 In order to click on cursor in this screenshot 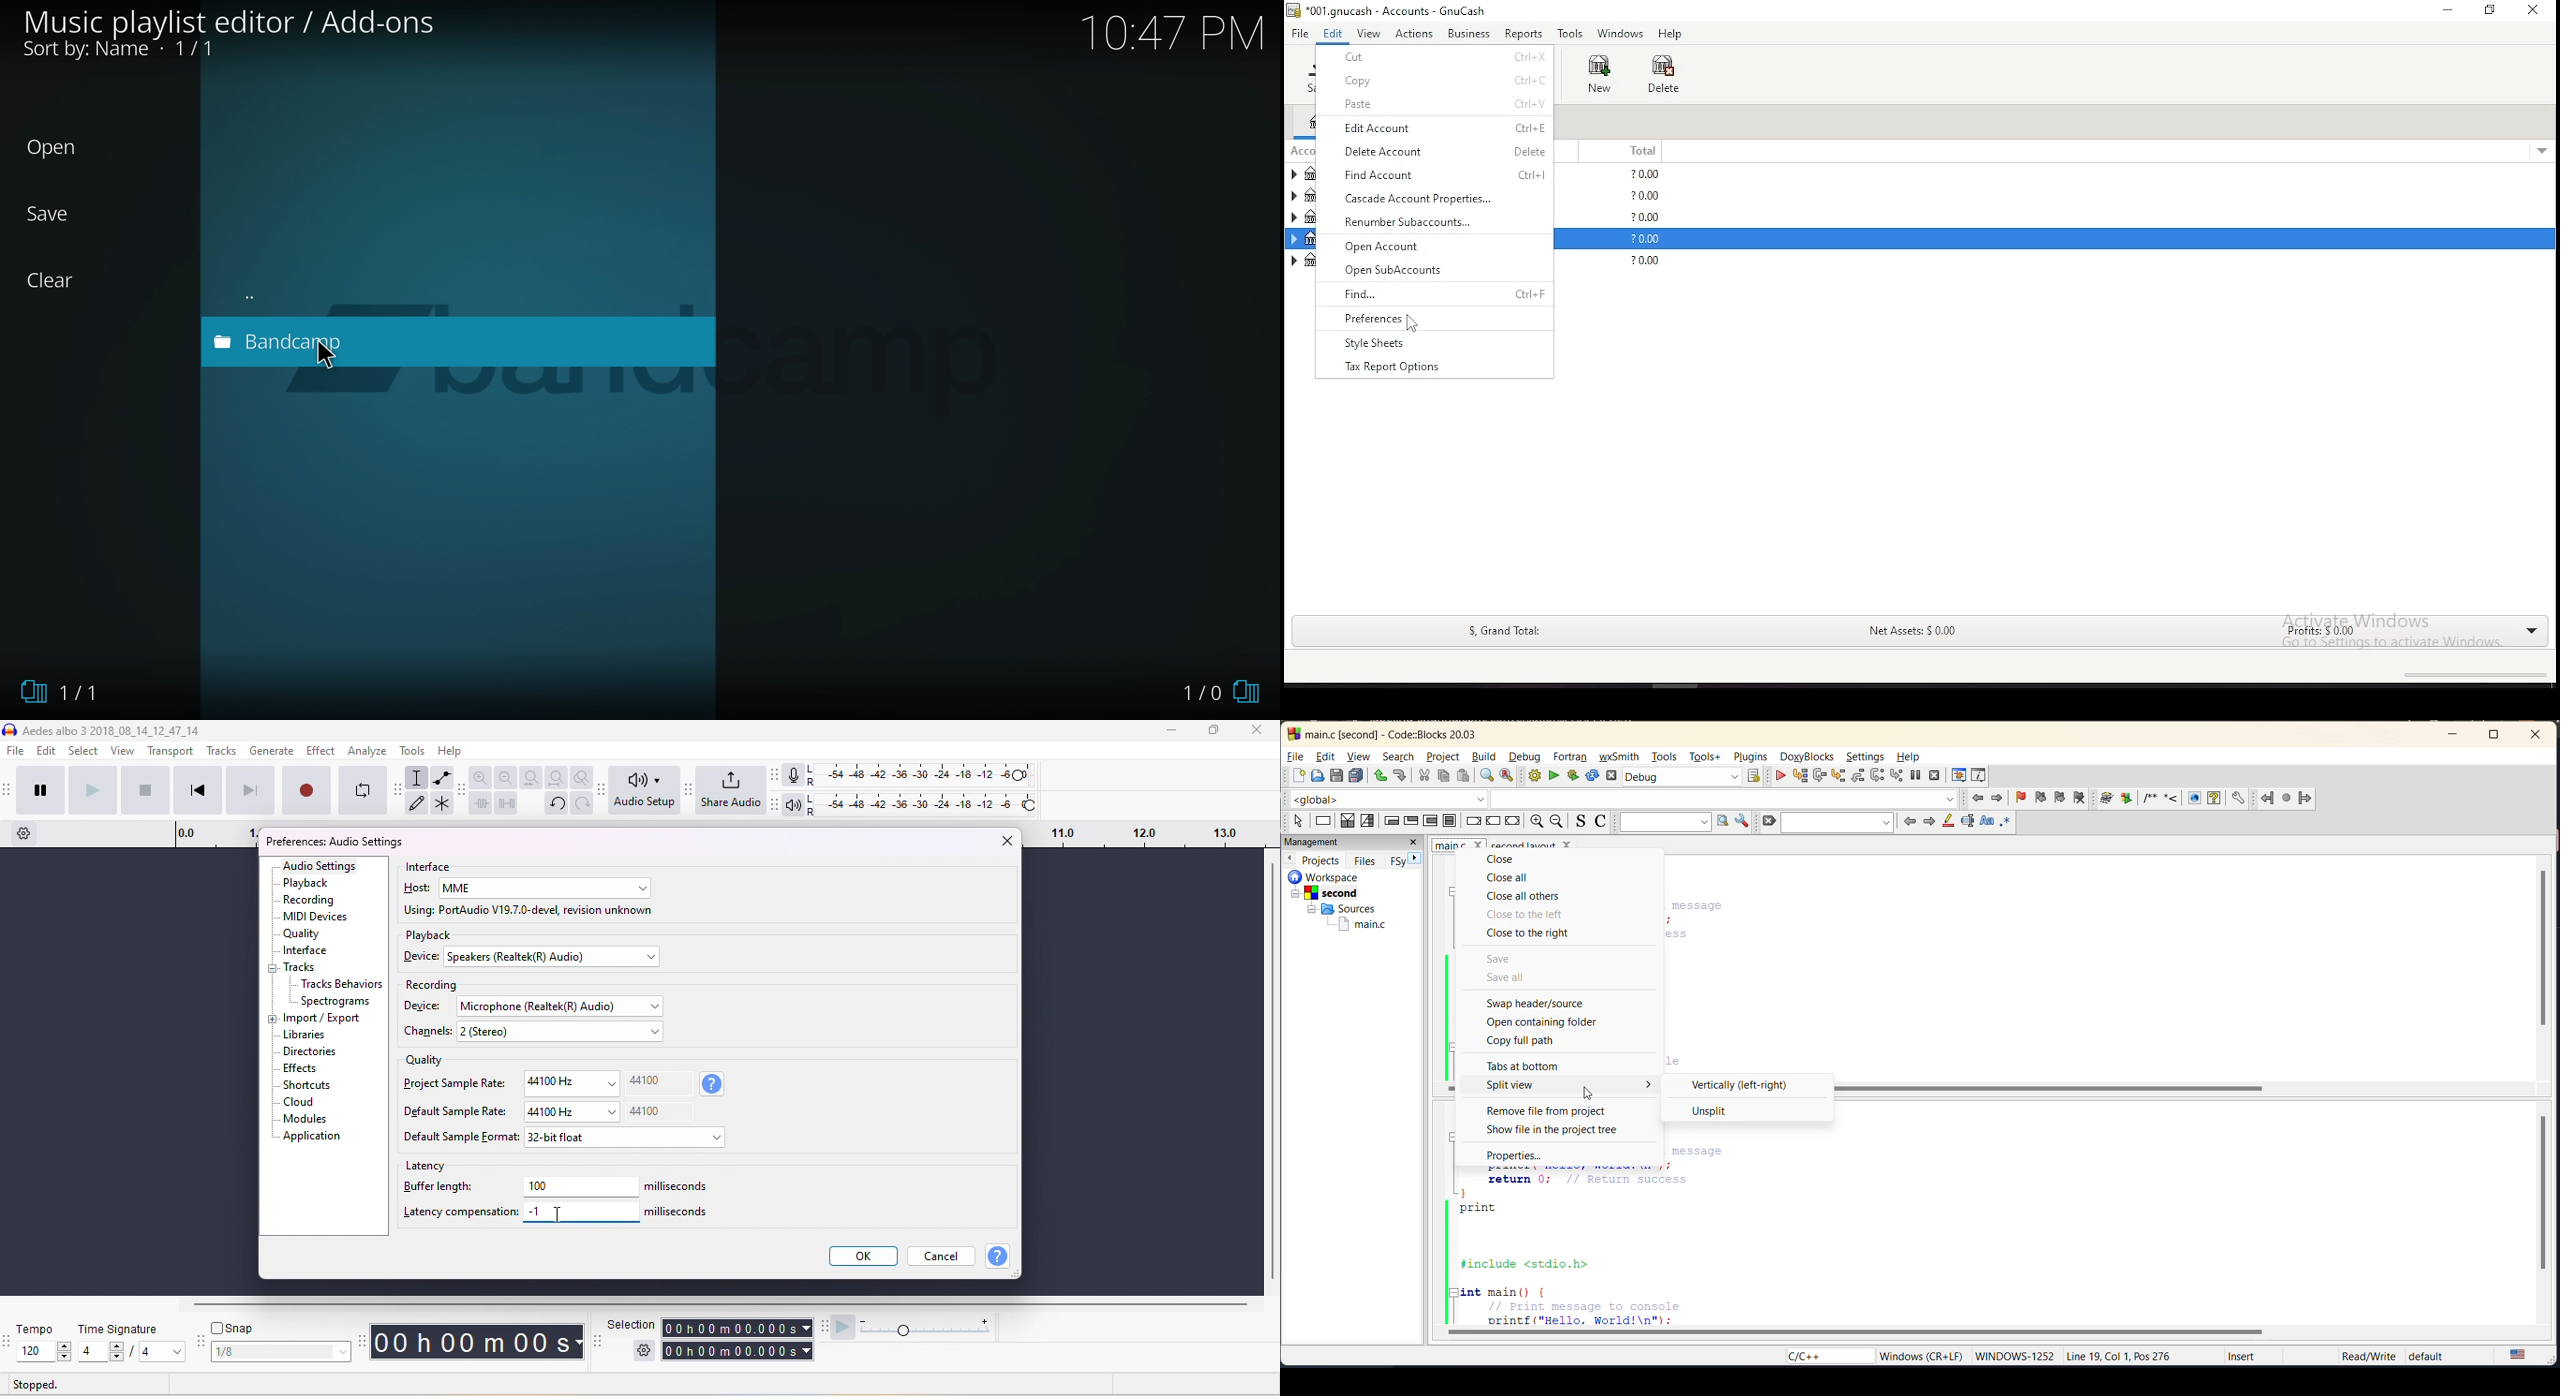, I will do `click(1588, 1093)`.